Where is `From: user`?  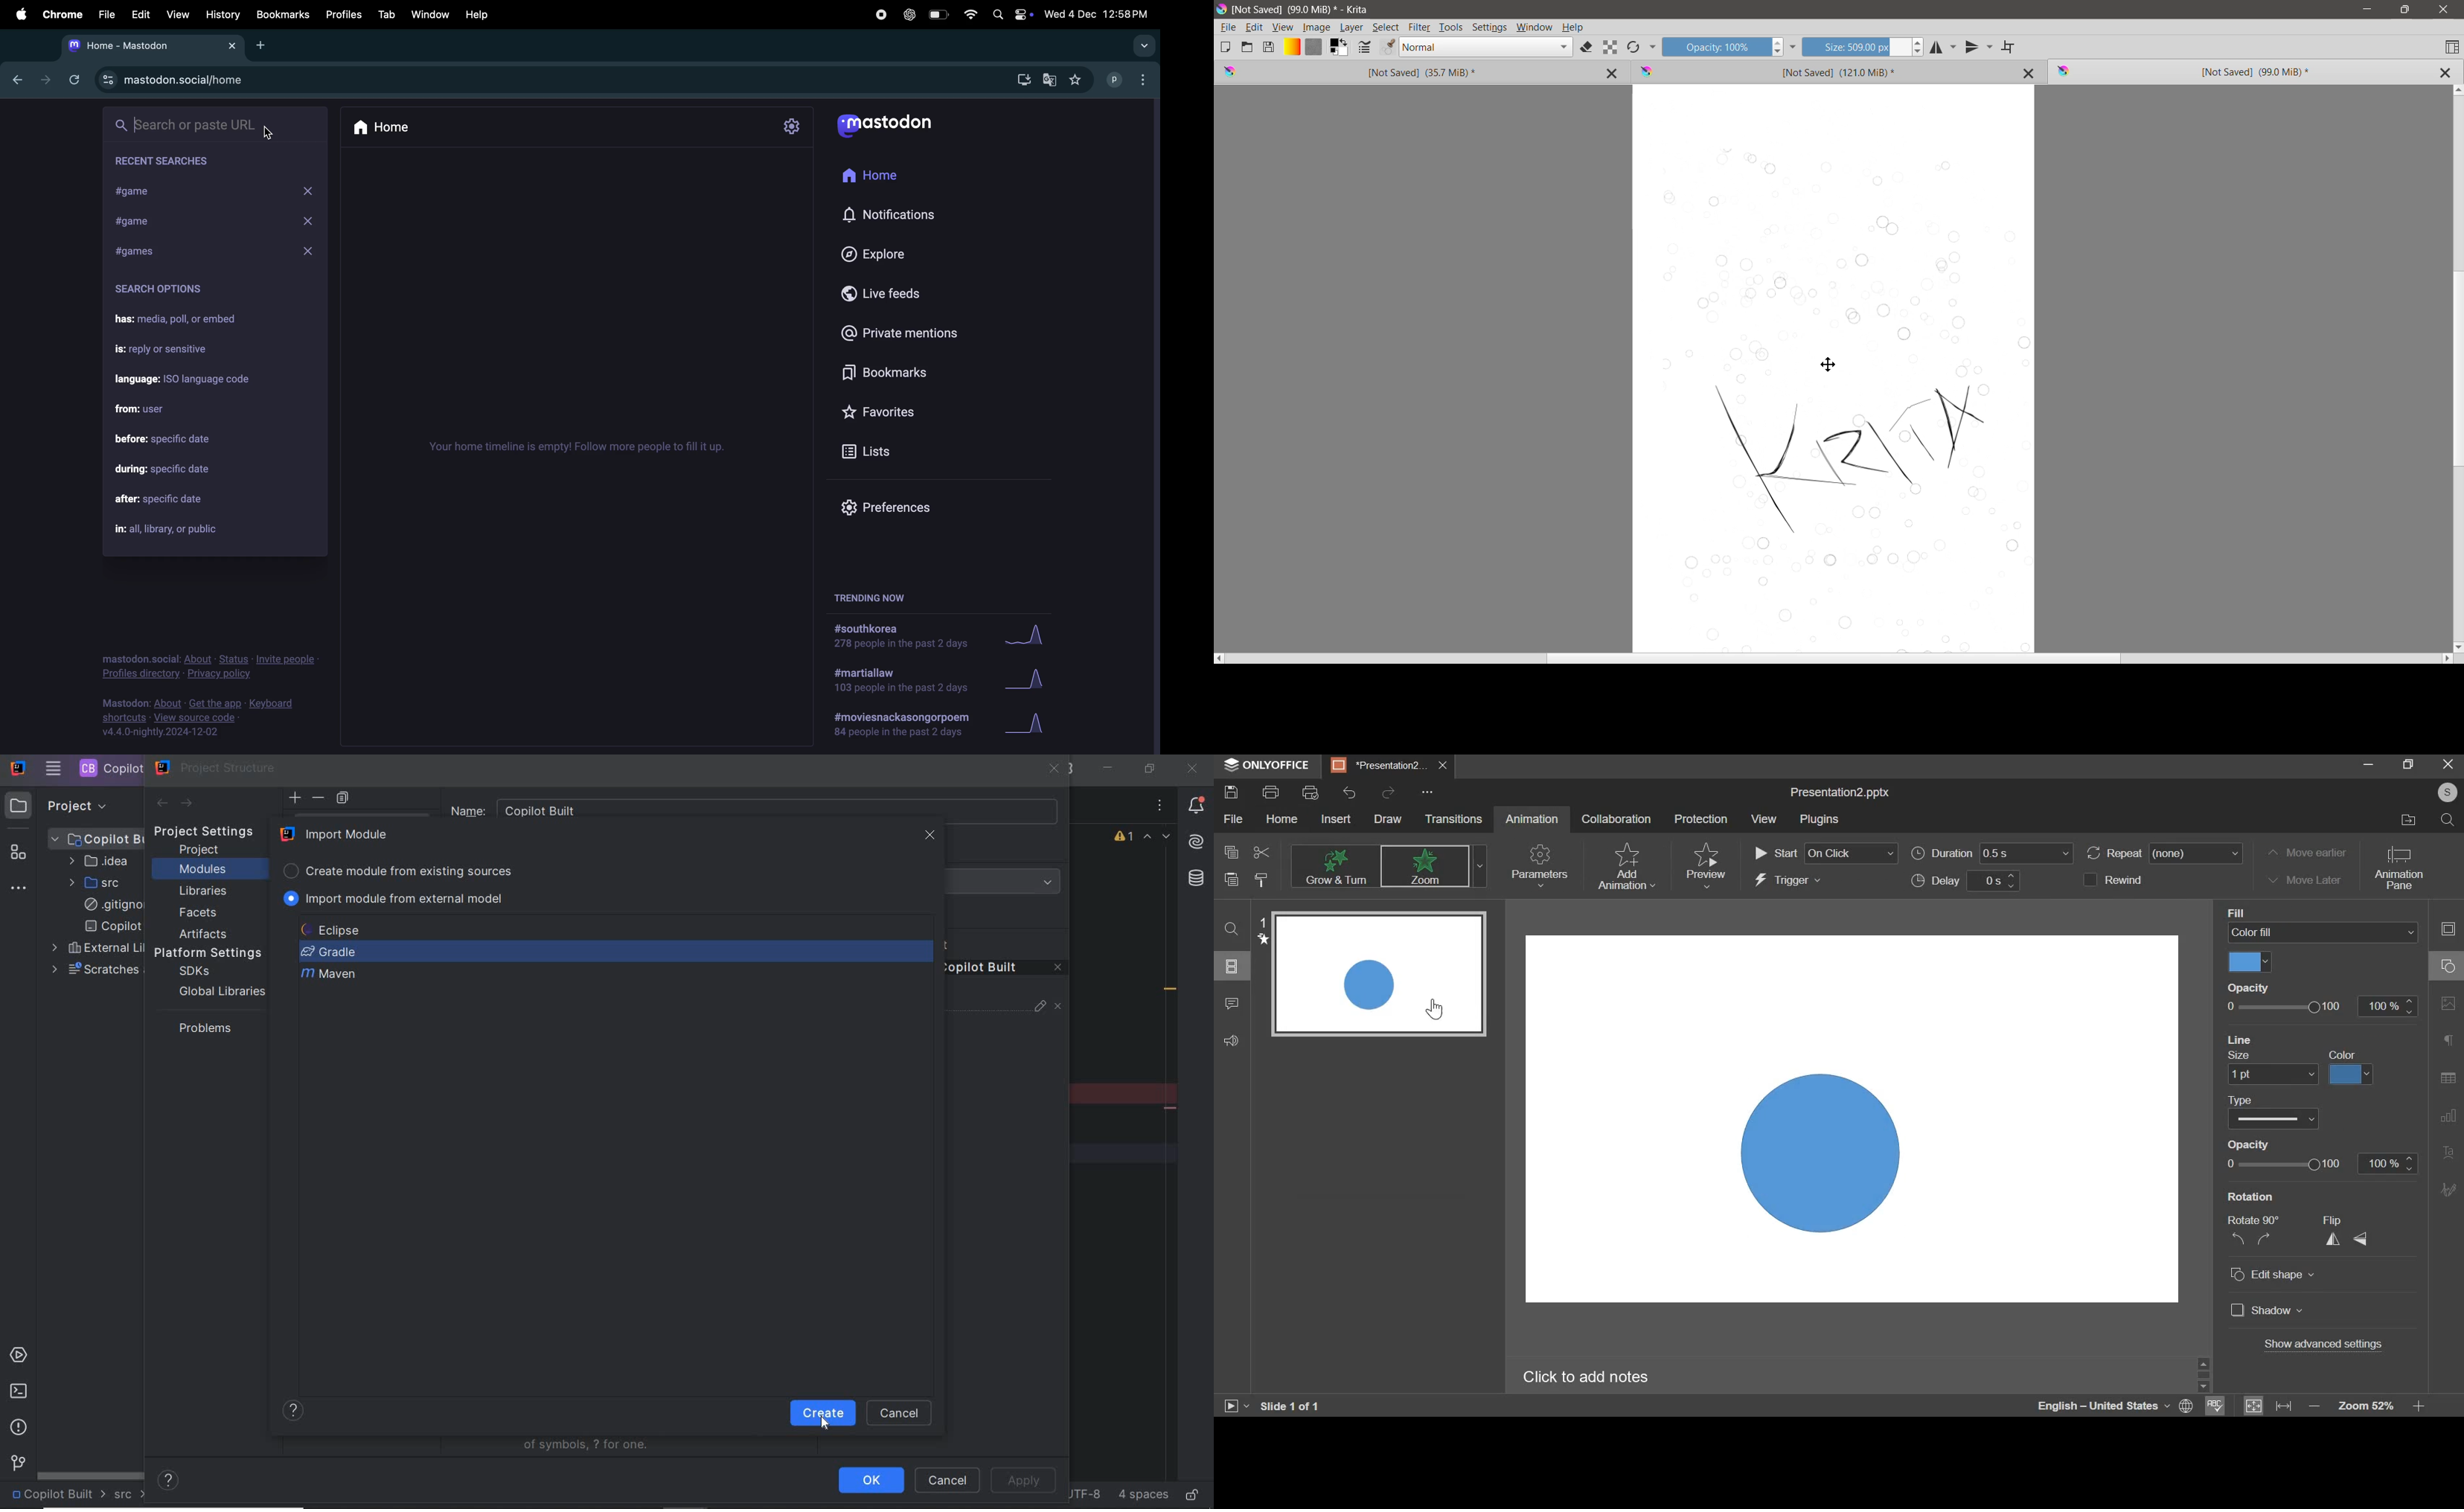 From: user is located at coordinates (146, 407).